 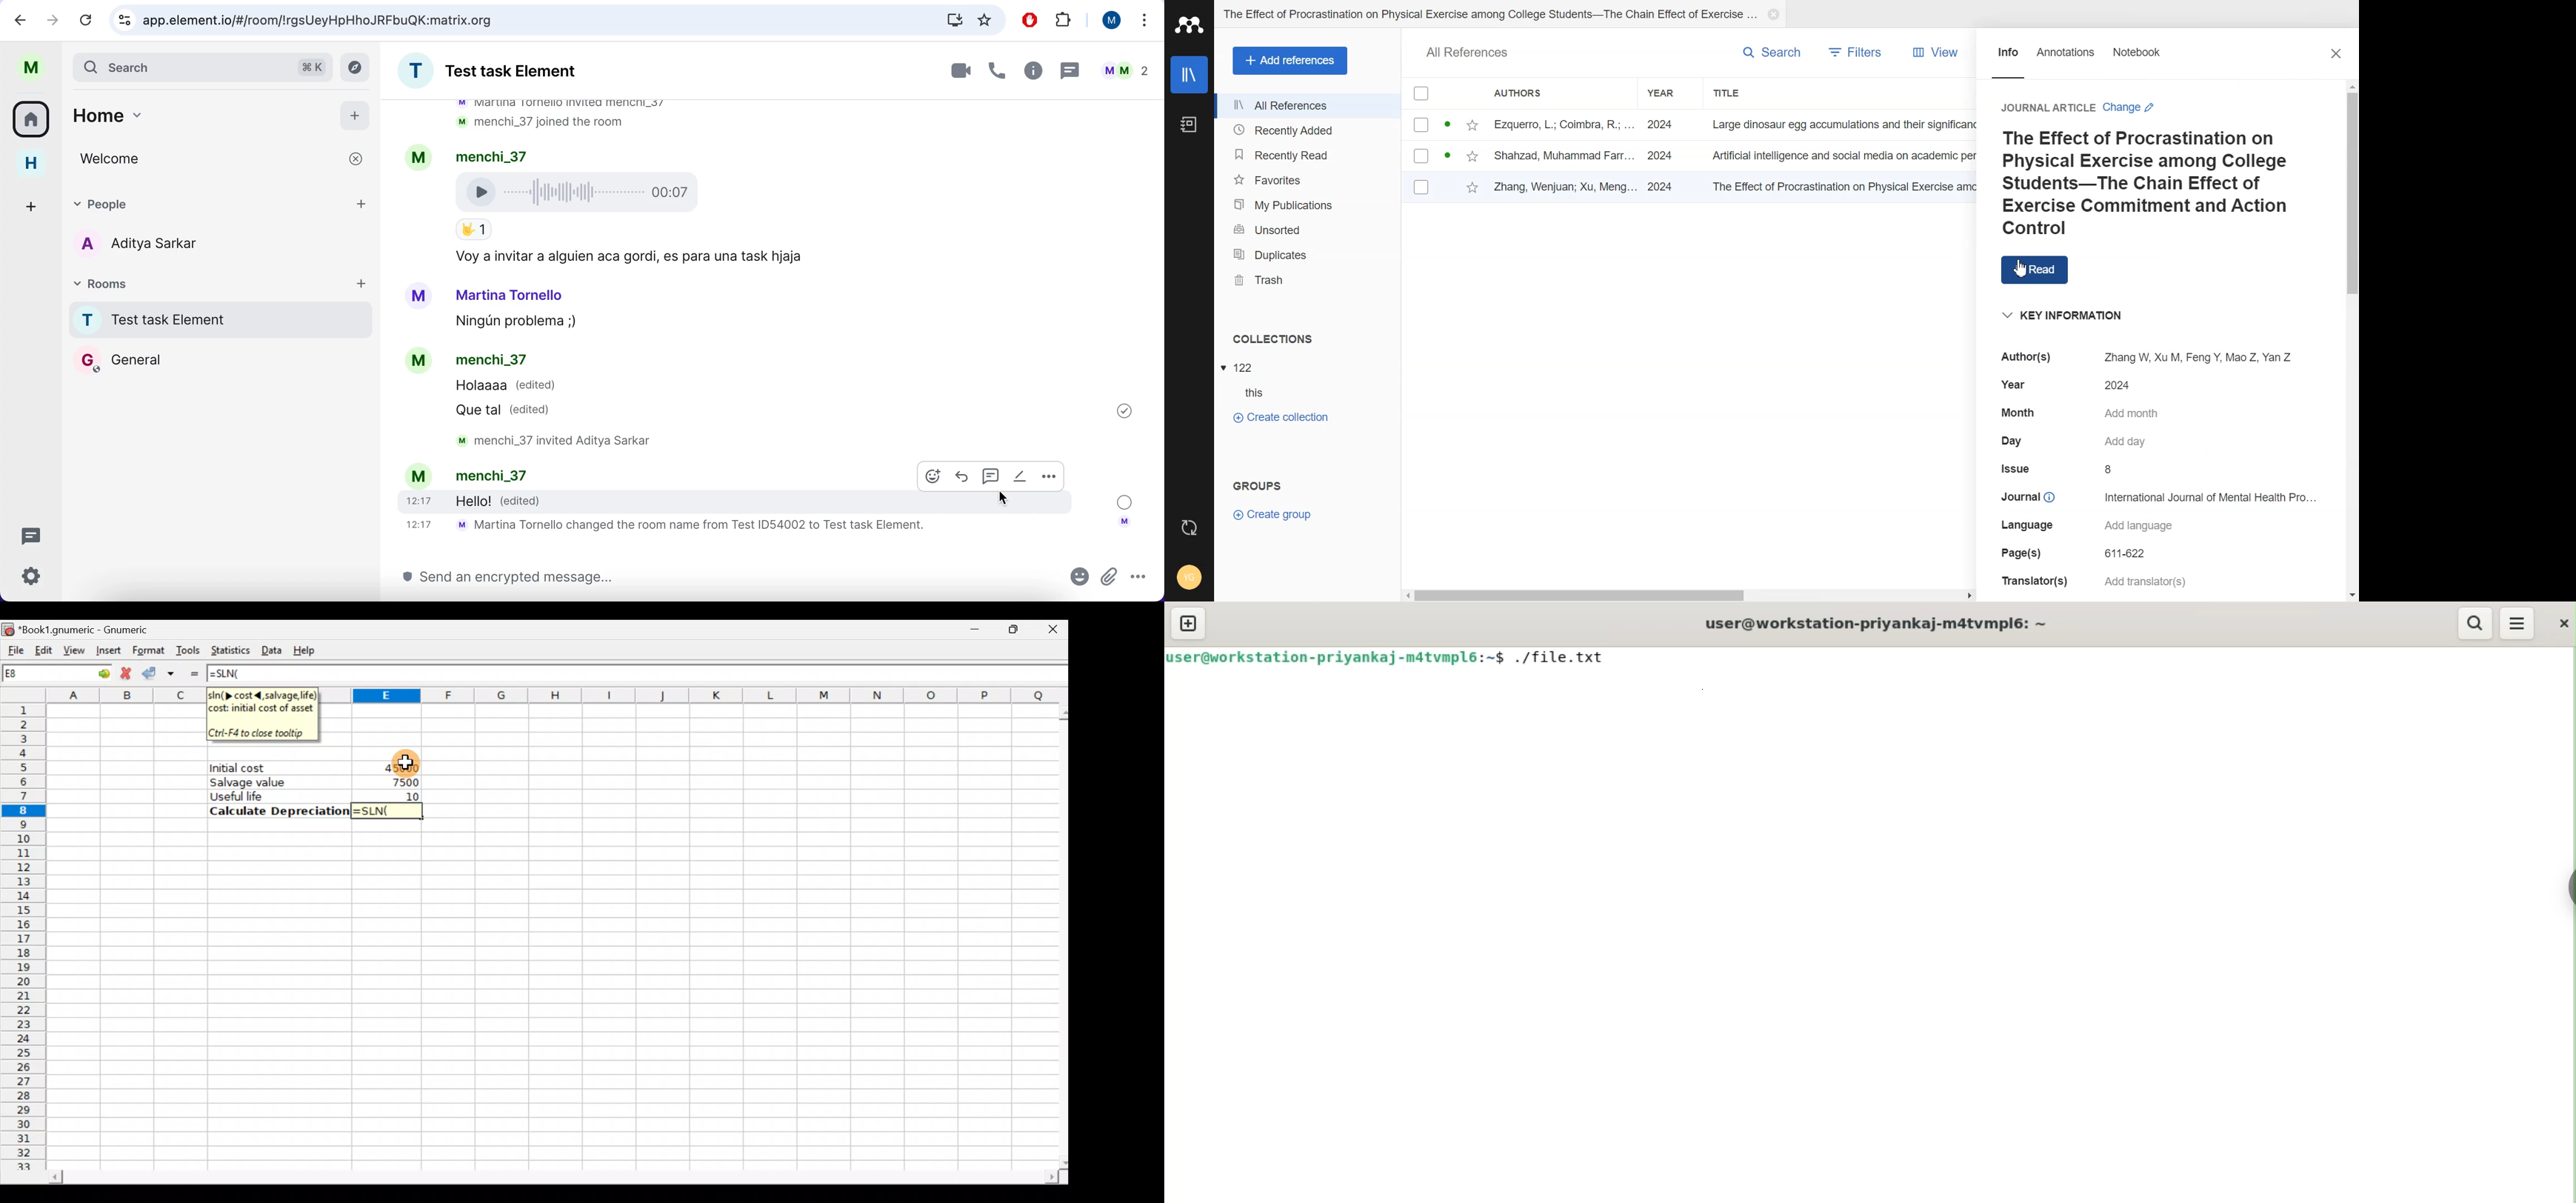 What do you see at coordinates (1336, 657) in the screenshot?
I see `user@workstation-priyankaj-m4tvmpl6: ~$` at bounding box center [1336, 657].